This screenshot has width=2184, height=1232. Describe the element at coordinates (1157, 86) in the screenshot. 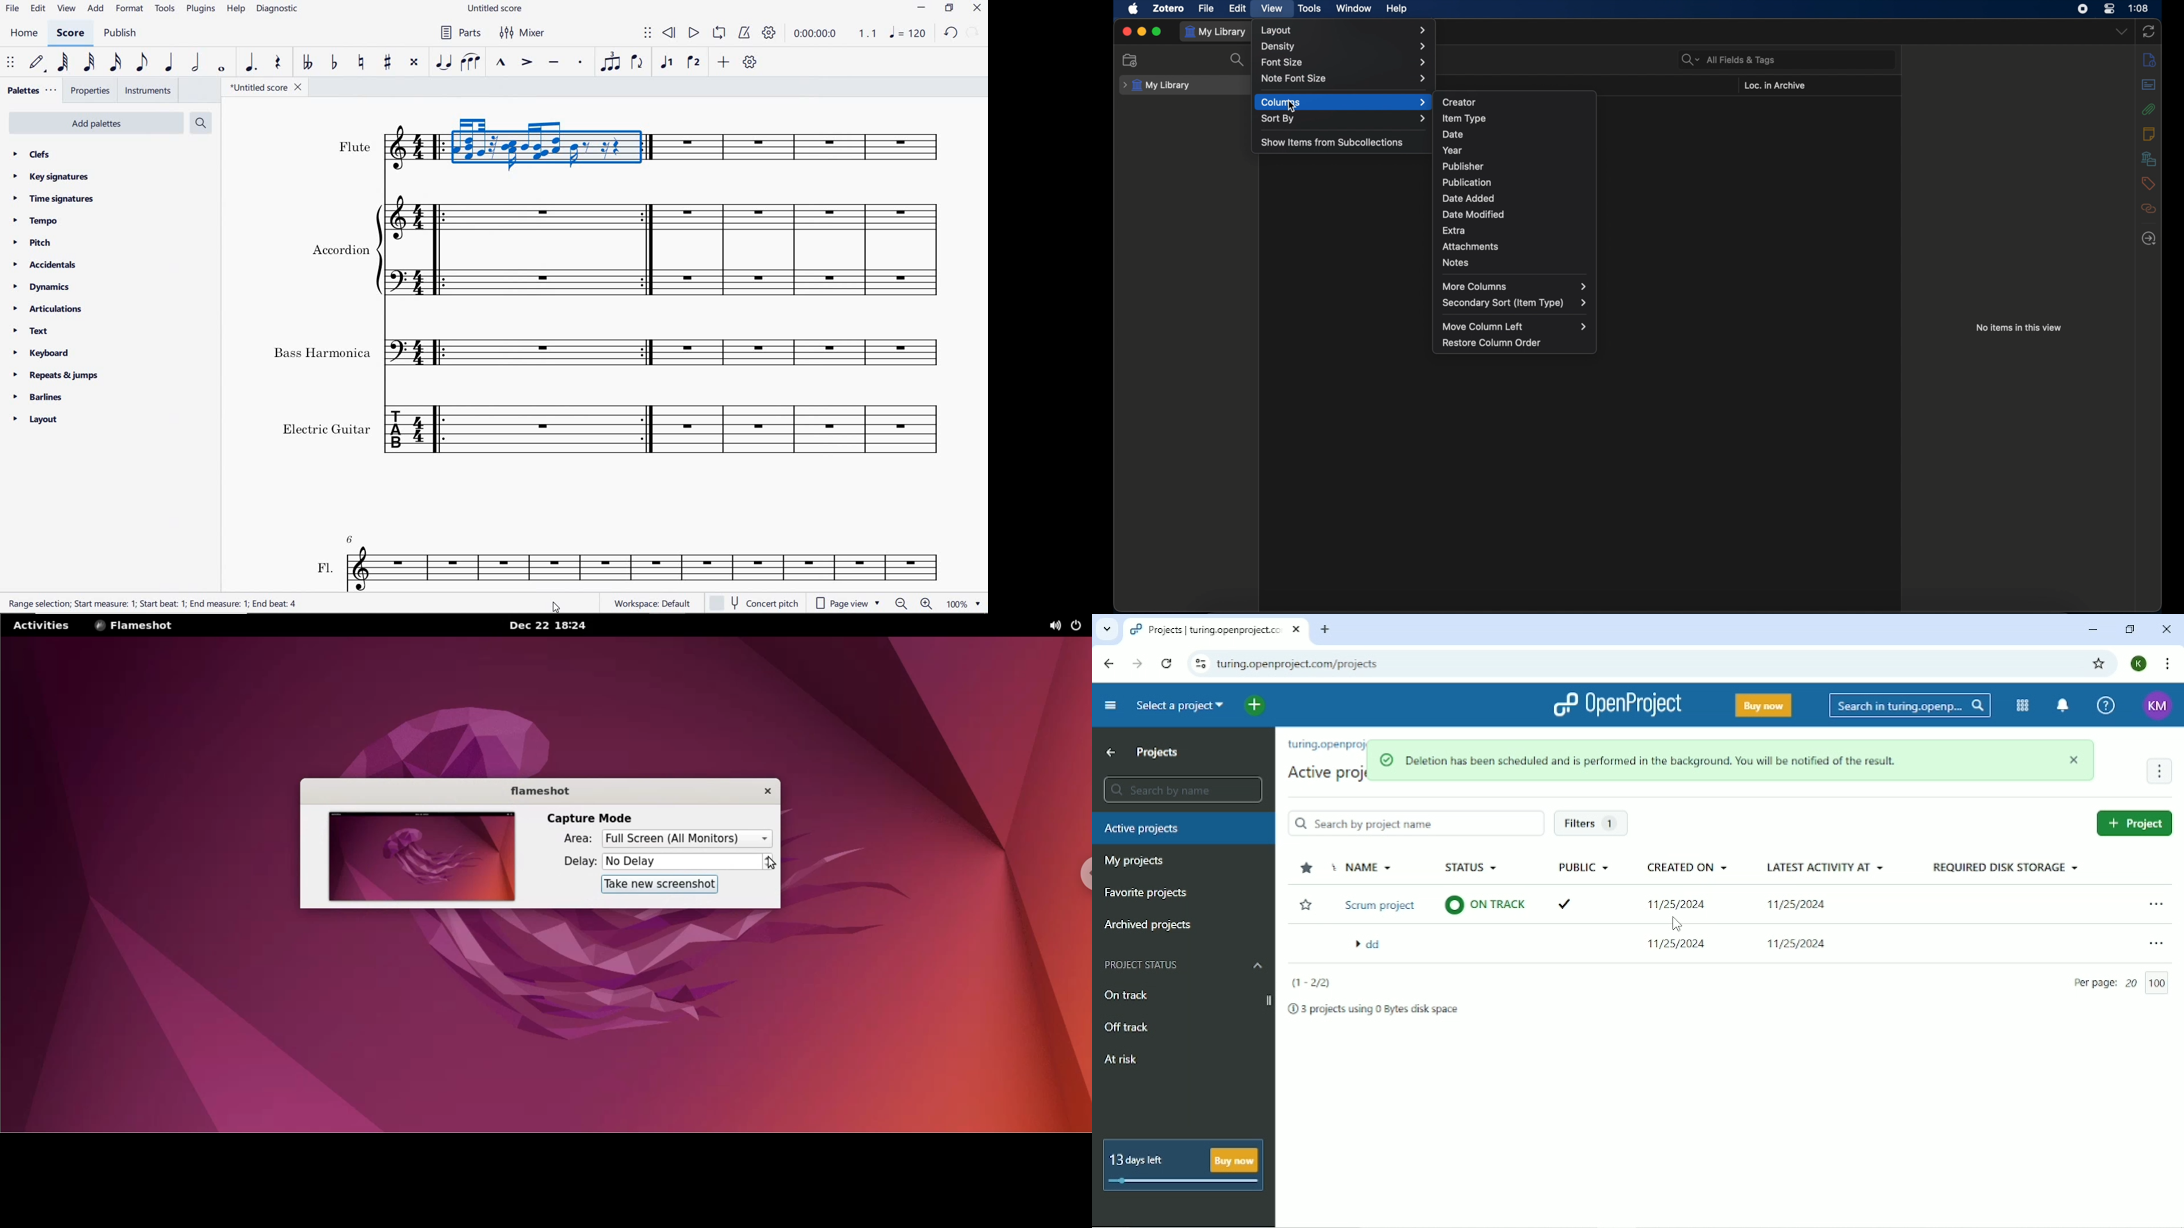

I see `my library` at that location.